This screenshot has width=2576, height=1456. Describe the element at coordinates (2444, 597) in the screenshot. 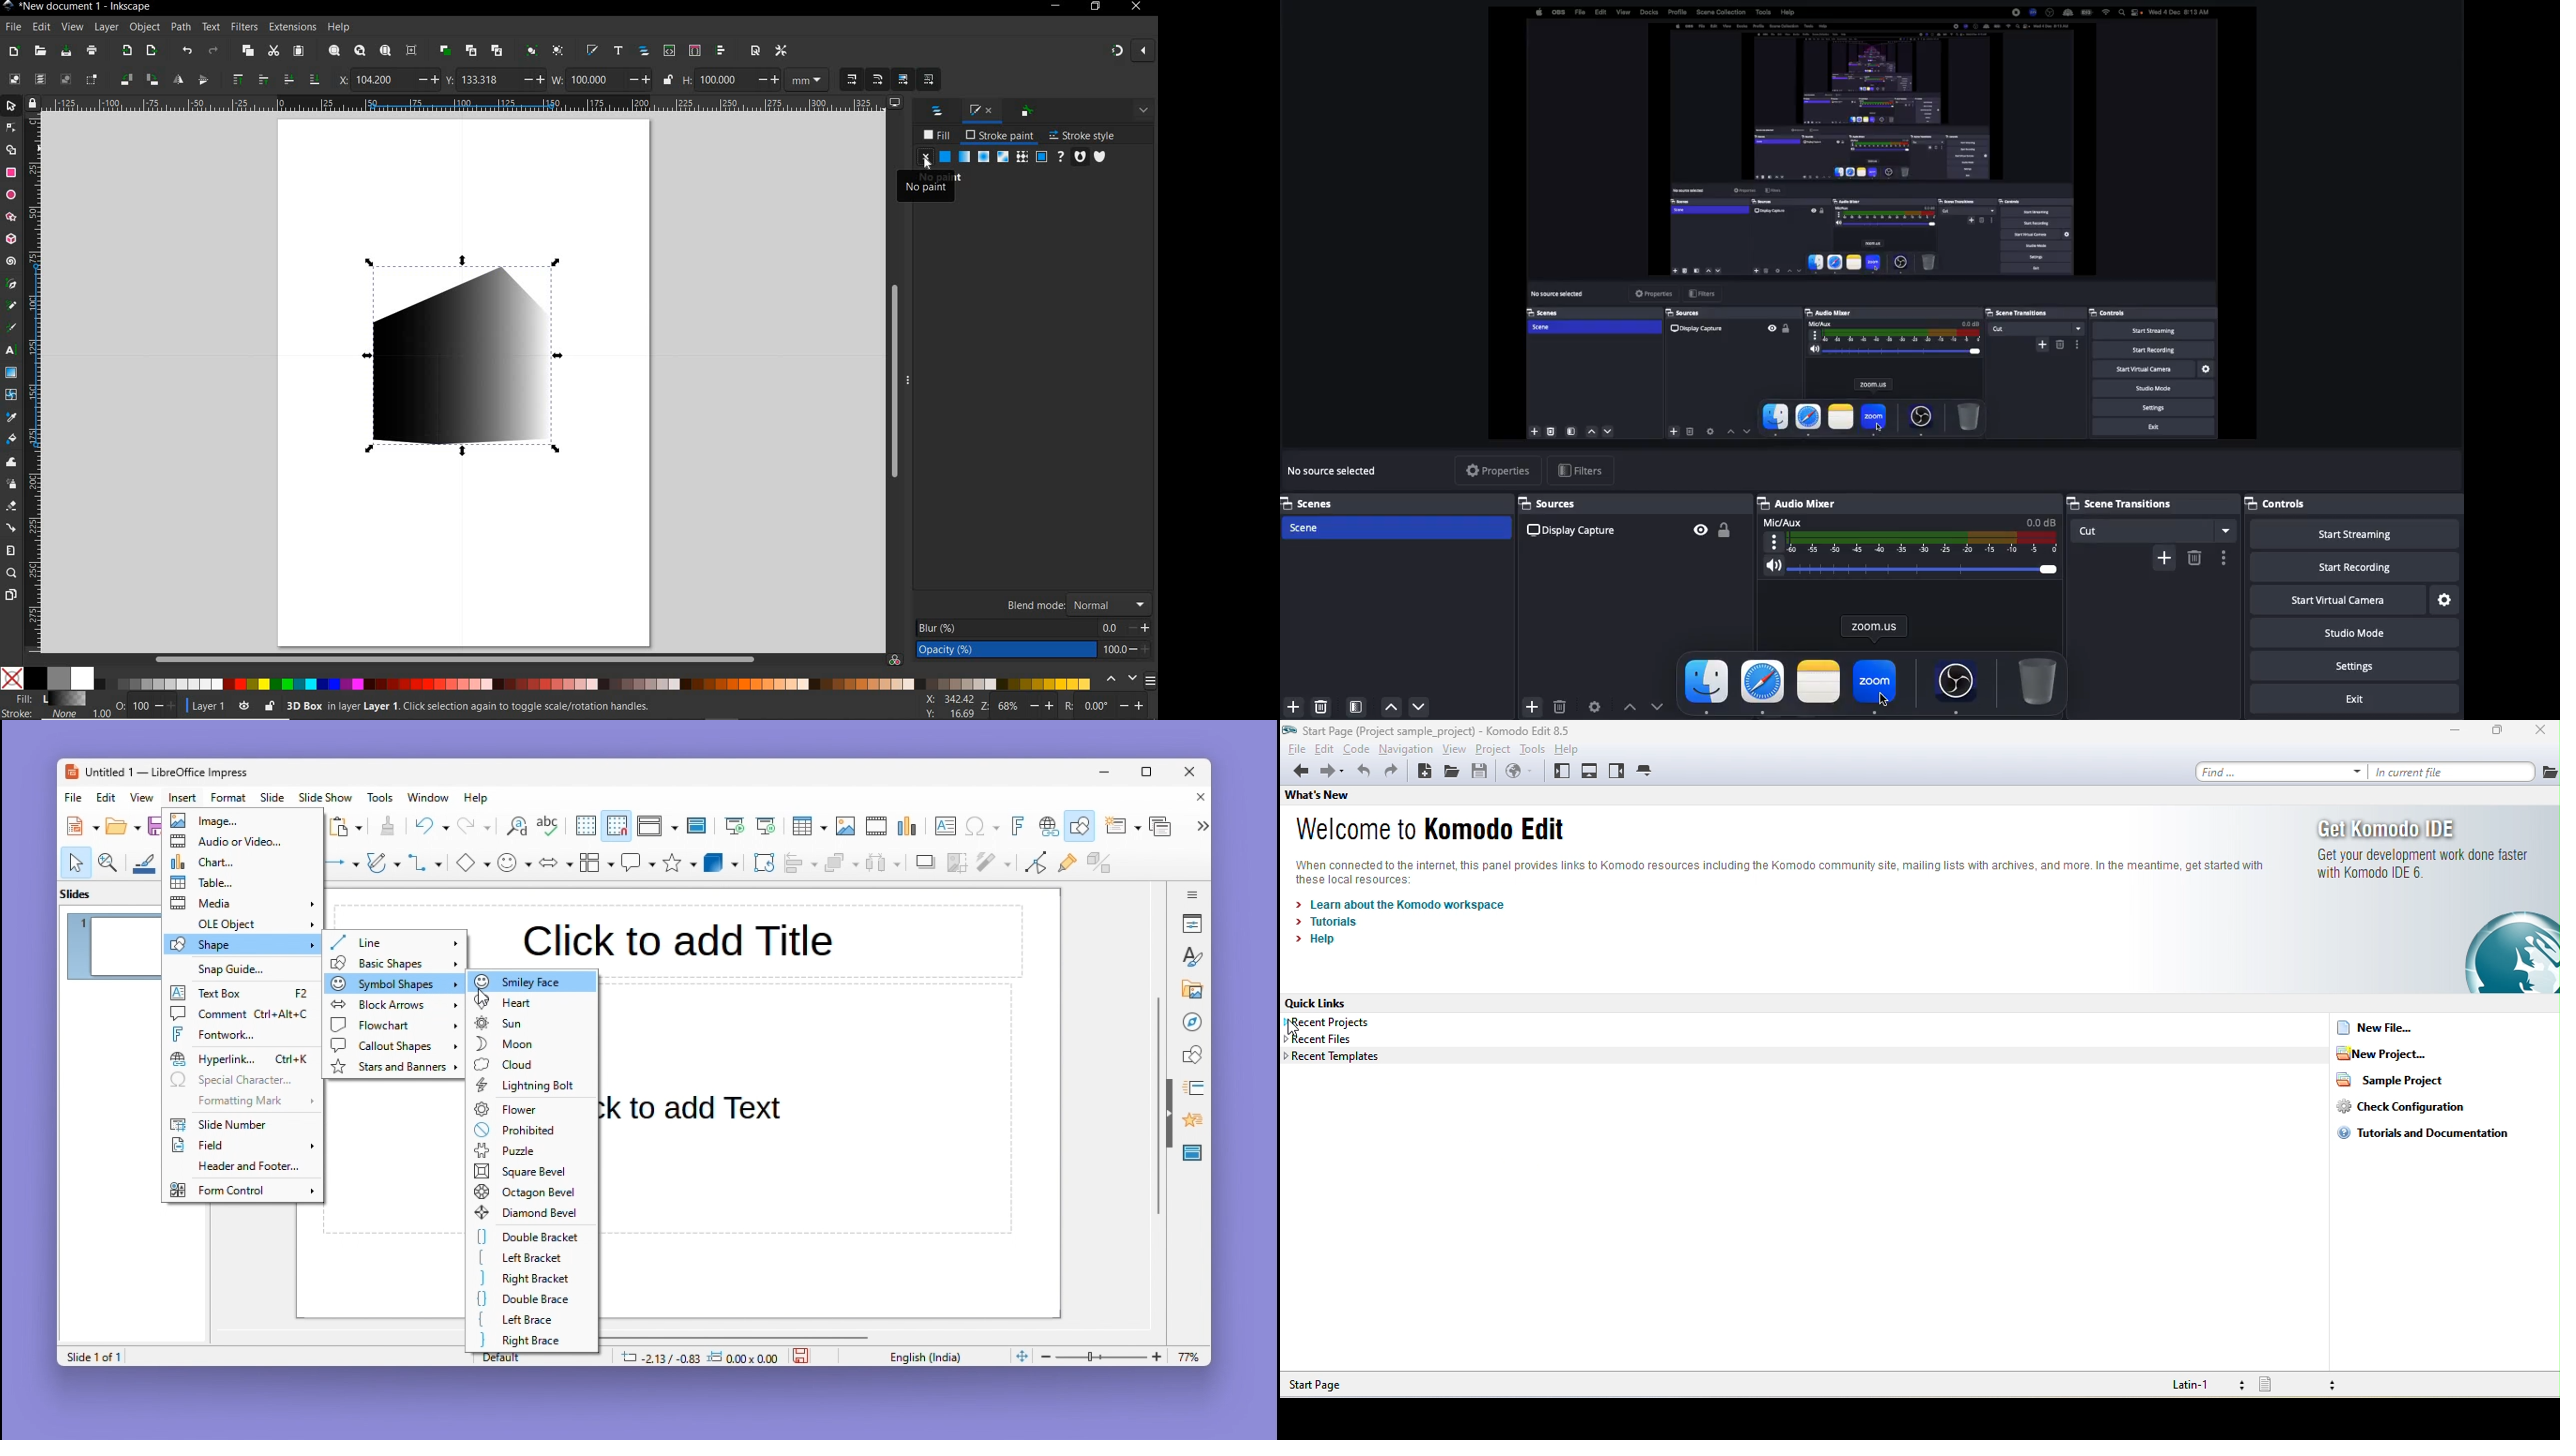

I see `Settings` at that location.